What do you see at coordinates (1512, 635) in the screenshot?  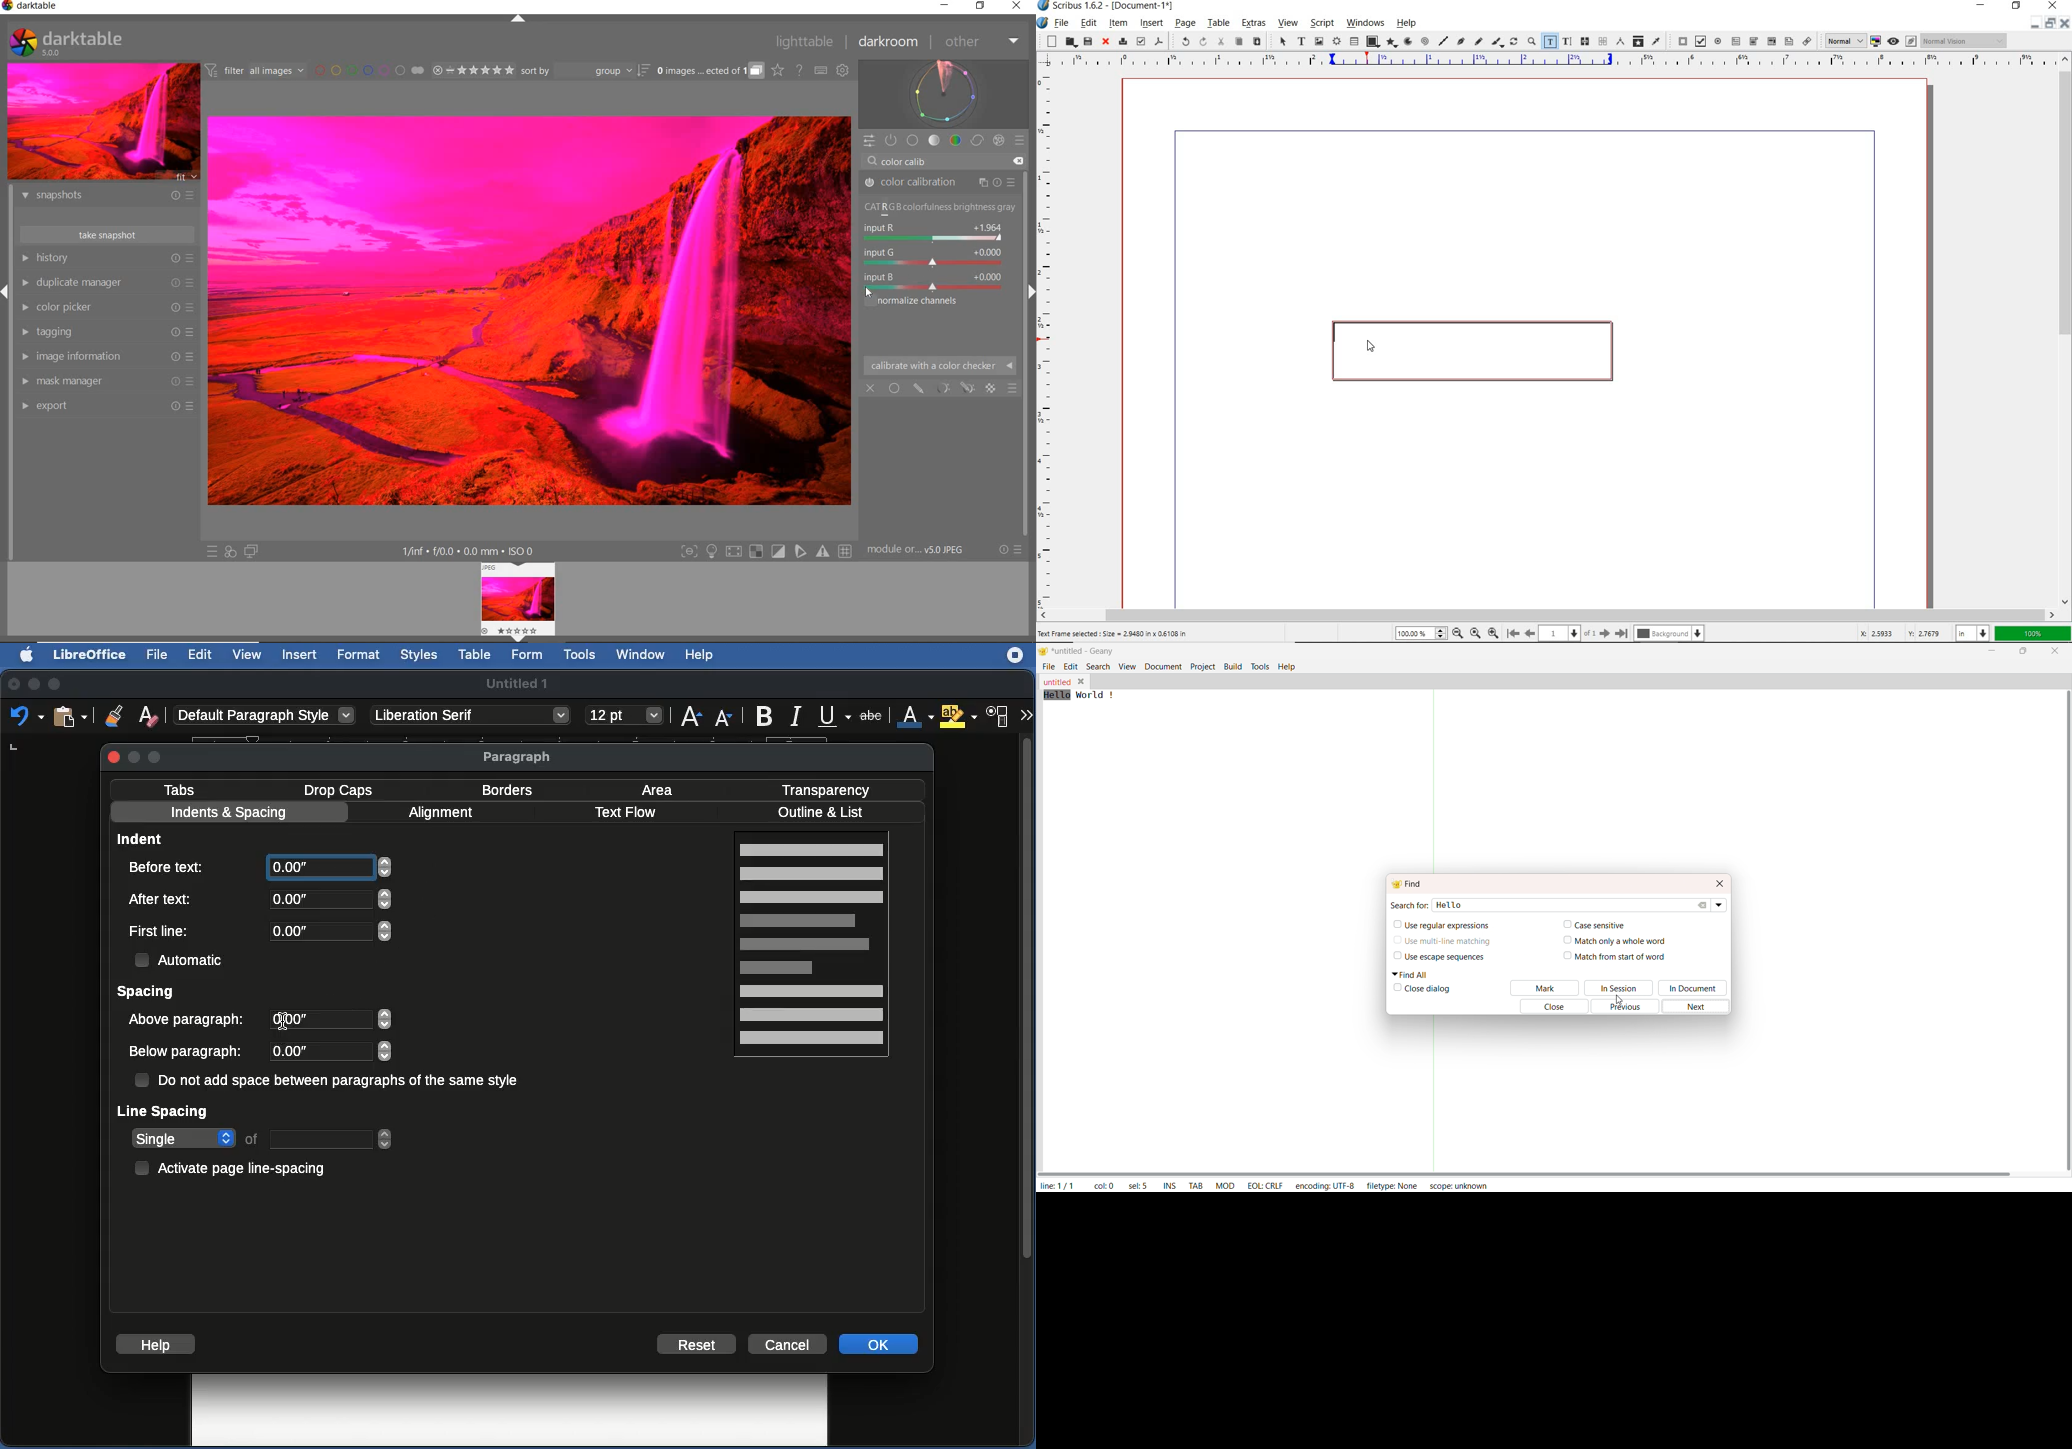 I see `First page` at bounding box center [1512, 635].